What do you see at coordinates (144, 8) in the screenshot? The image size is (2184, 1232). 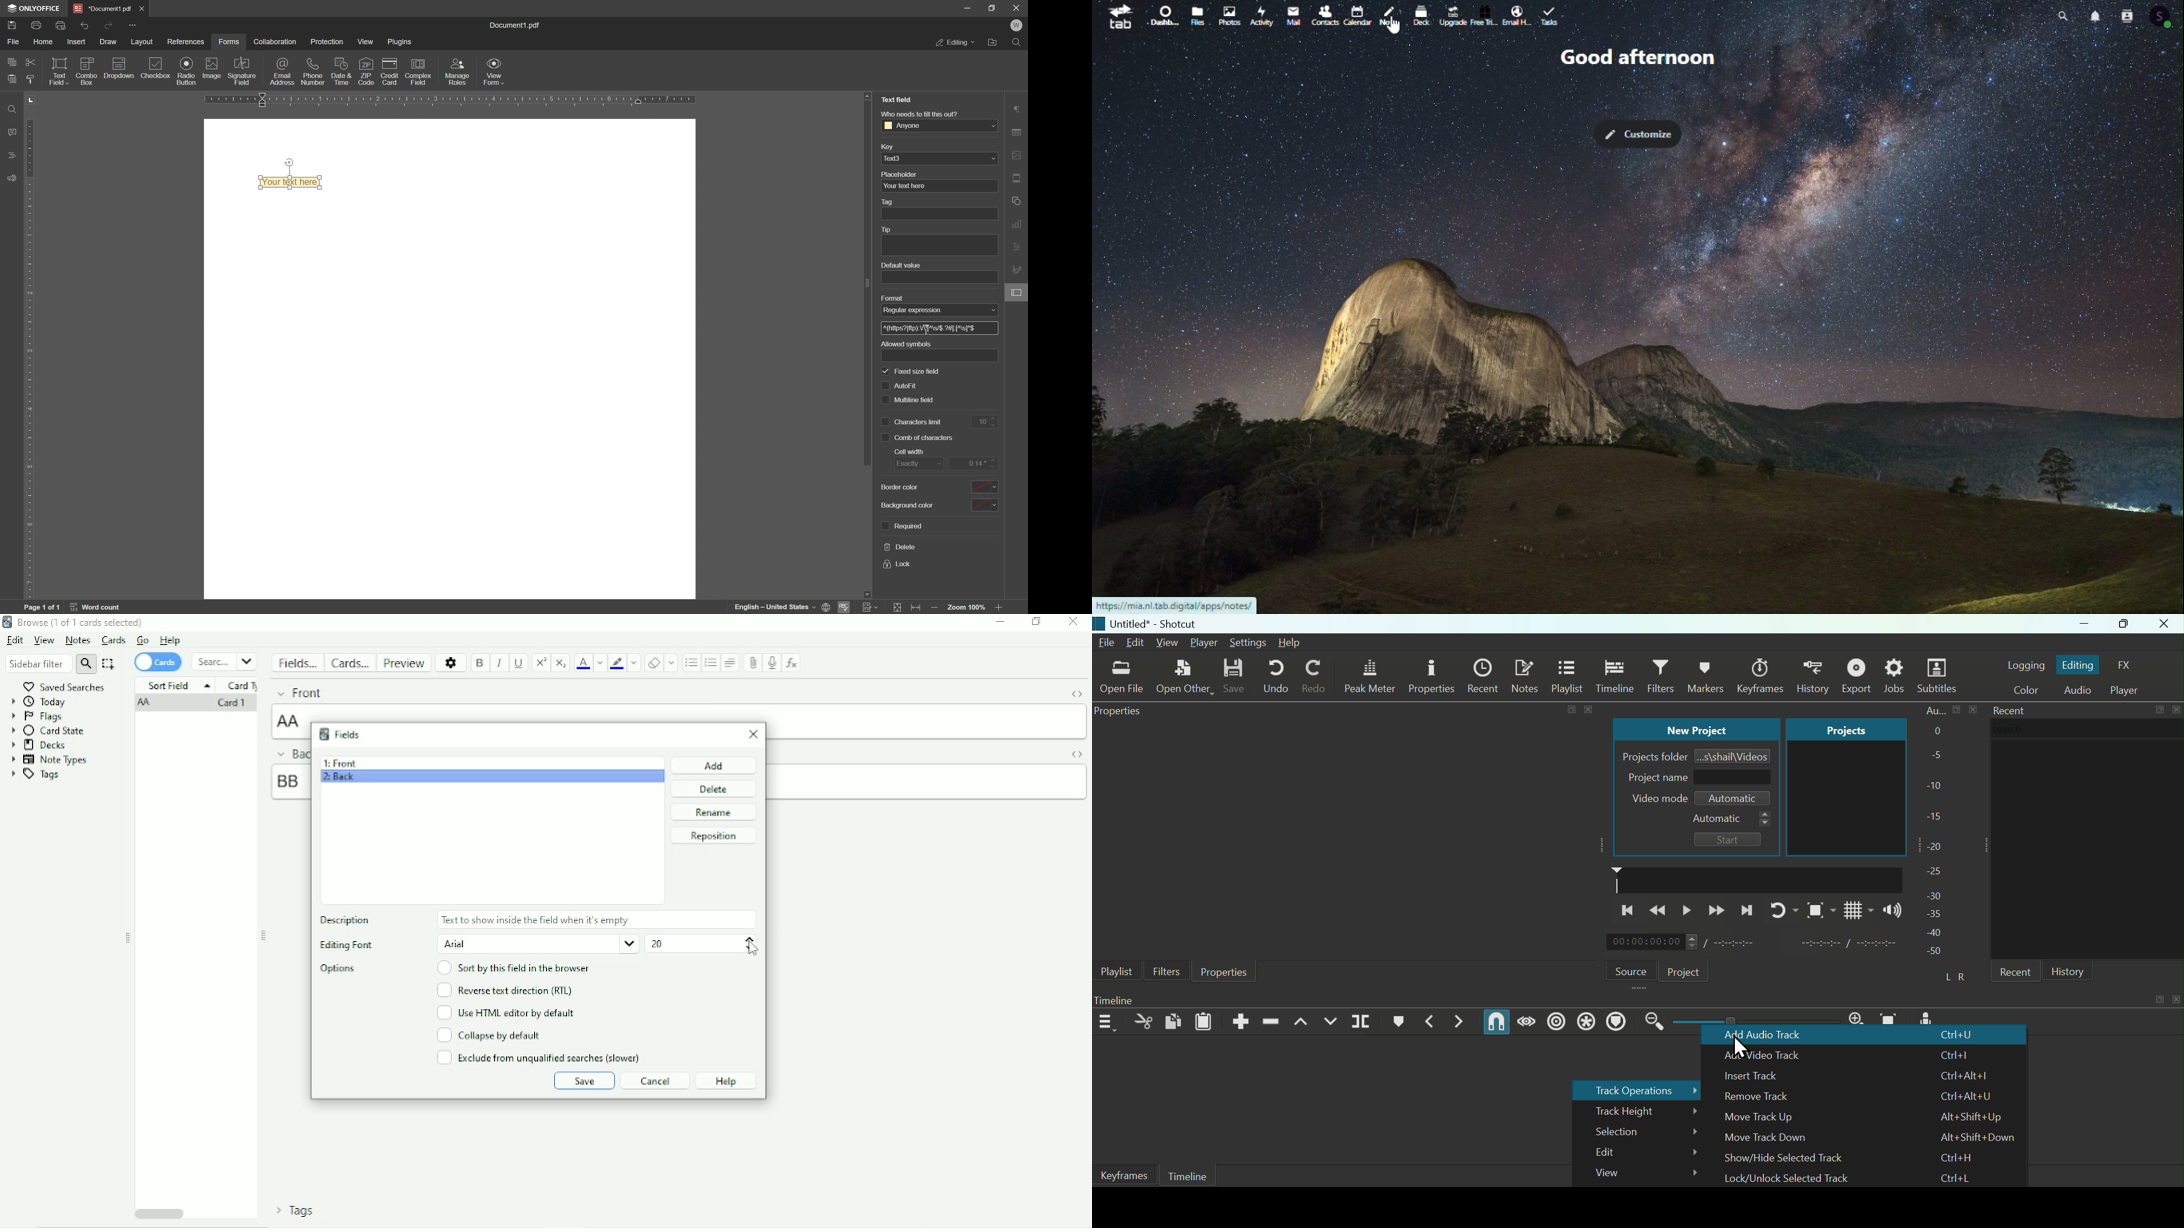 I see `*Document1.pdf` at bounding box center [144, 8].